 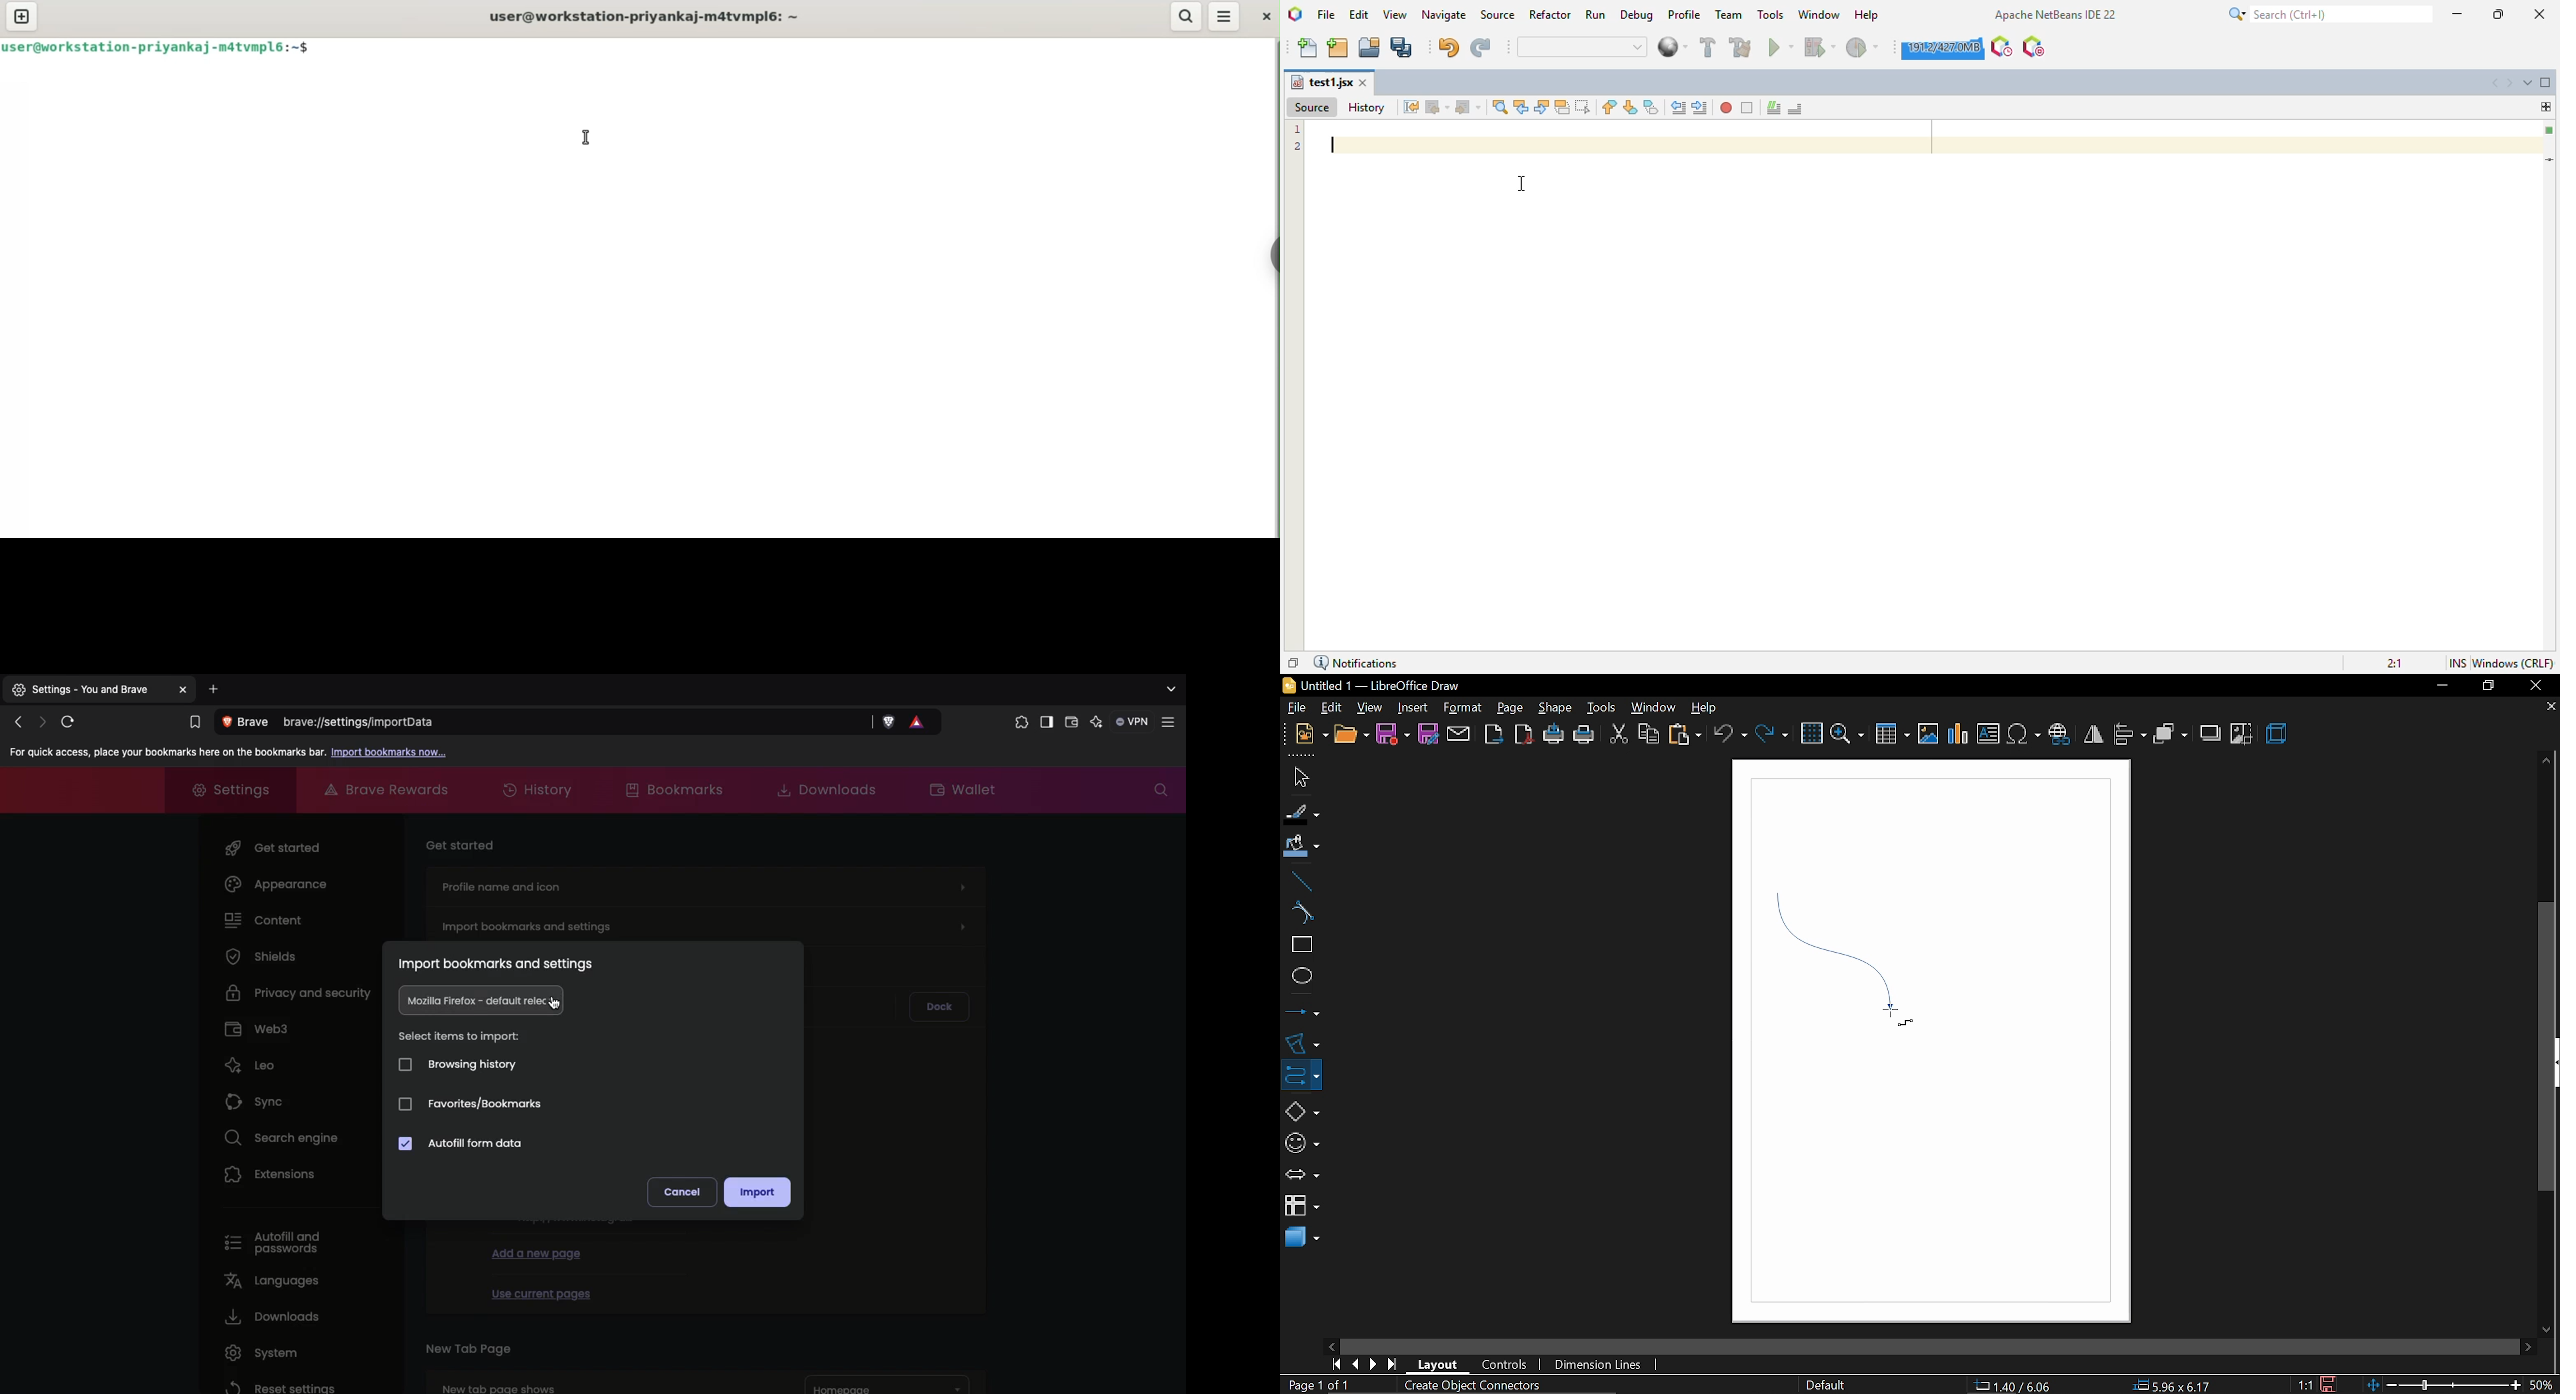 I want to click on restore down, so click(x=2486, y=685).